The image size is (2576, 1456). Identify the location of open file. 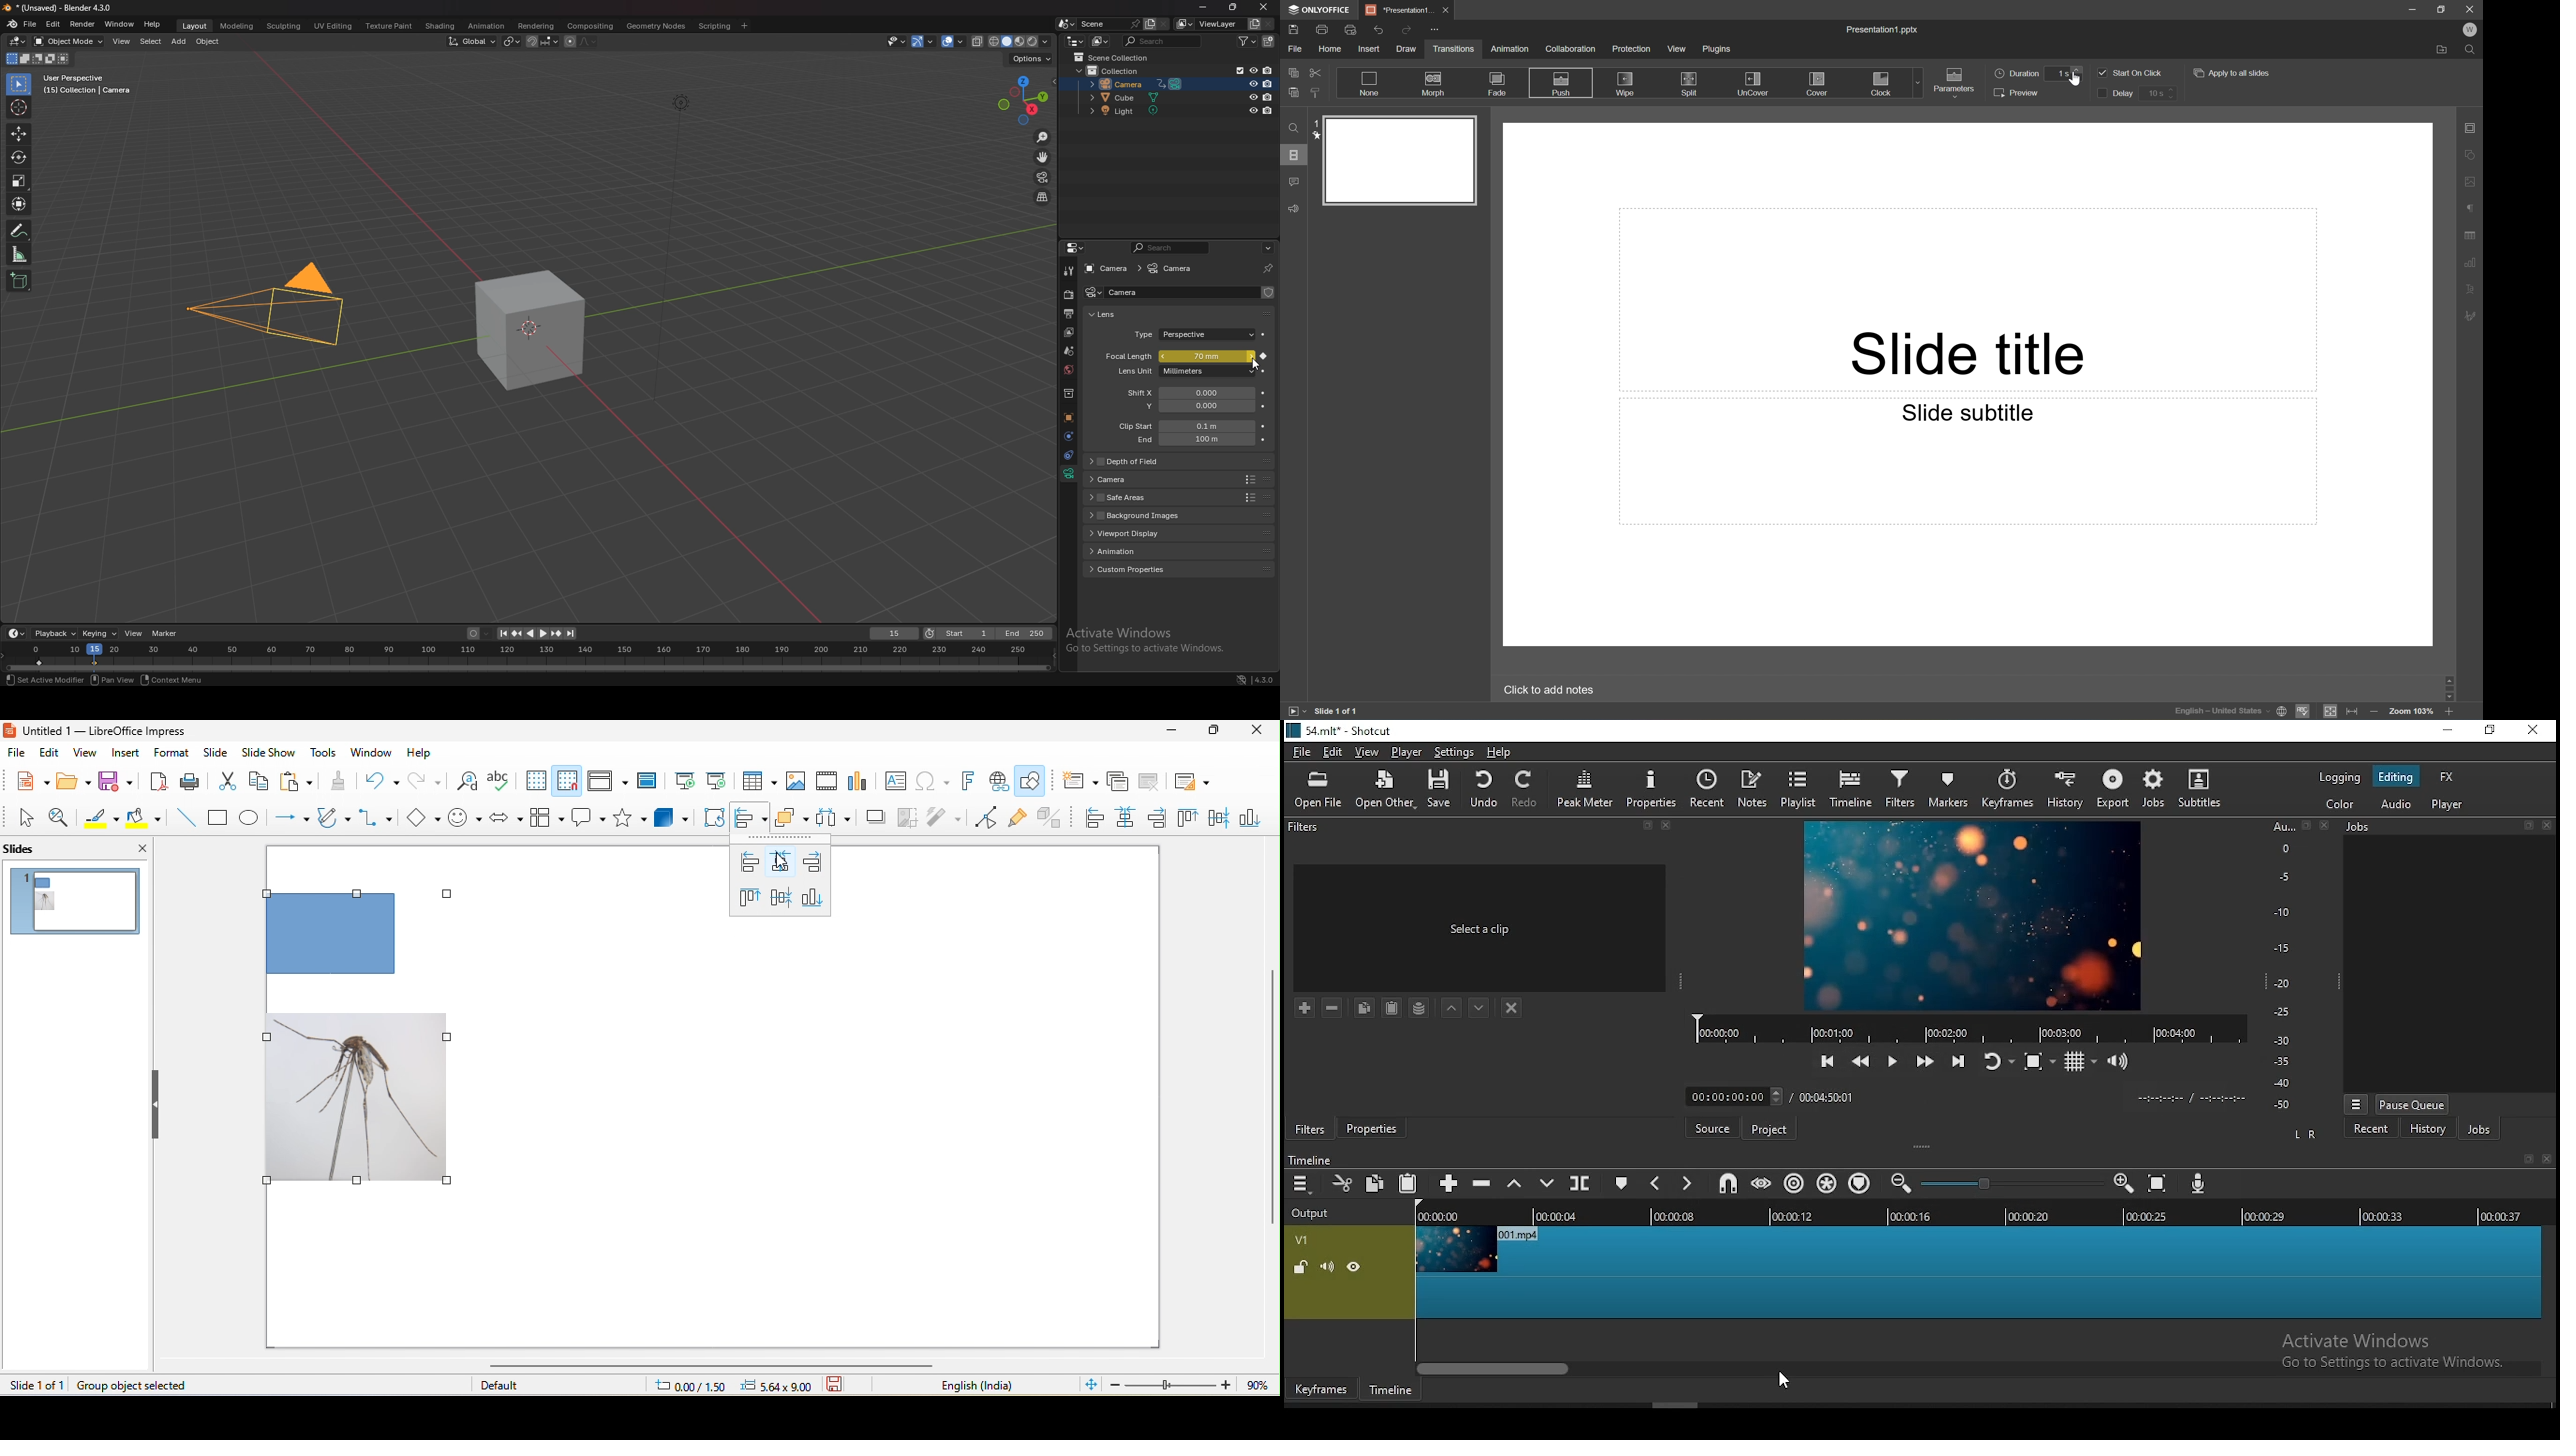
(1318, 791).